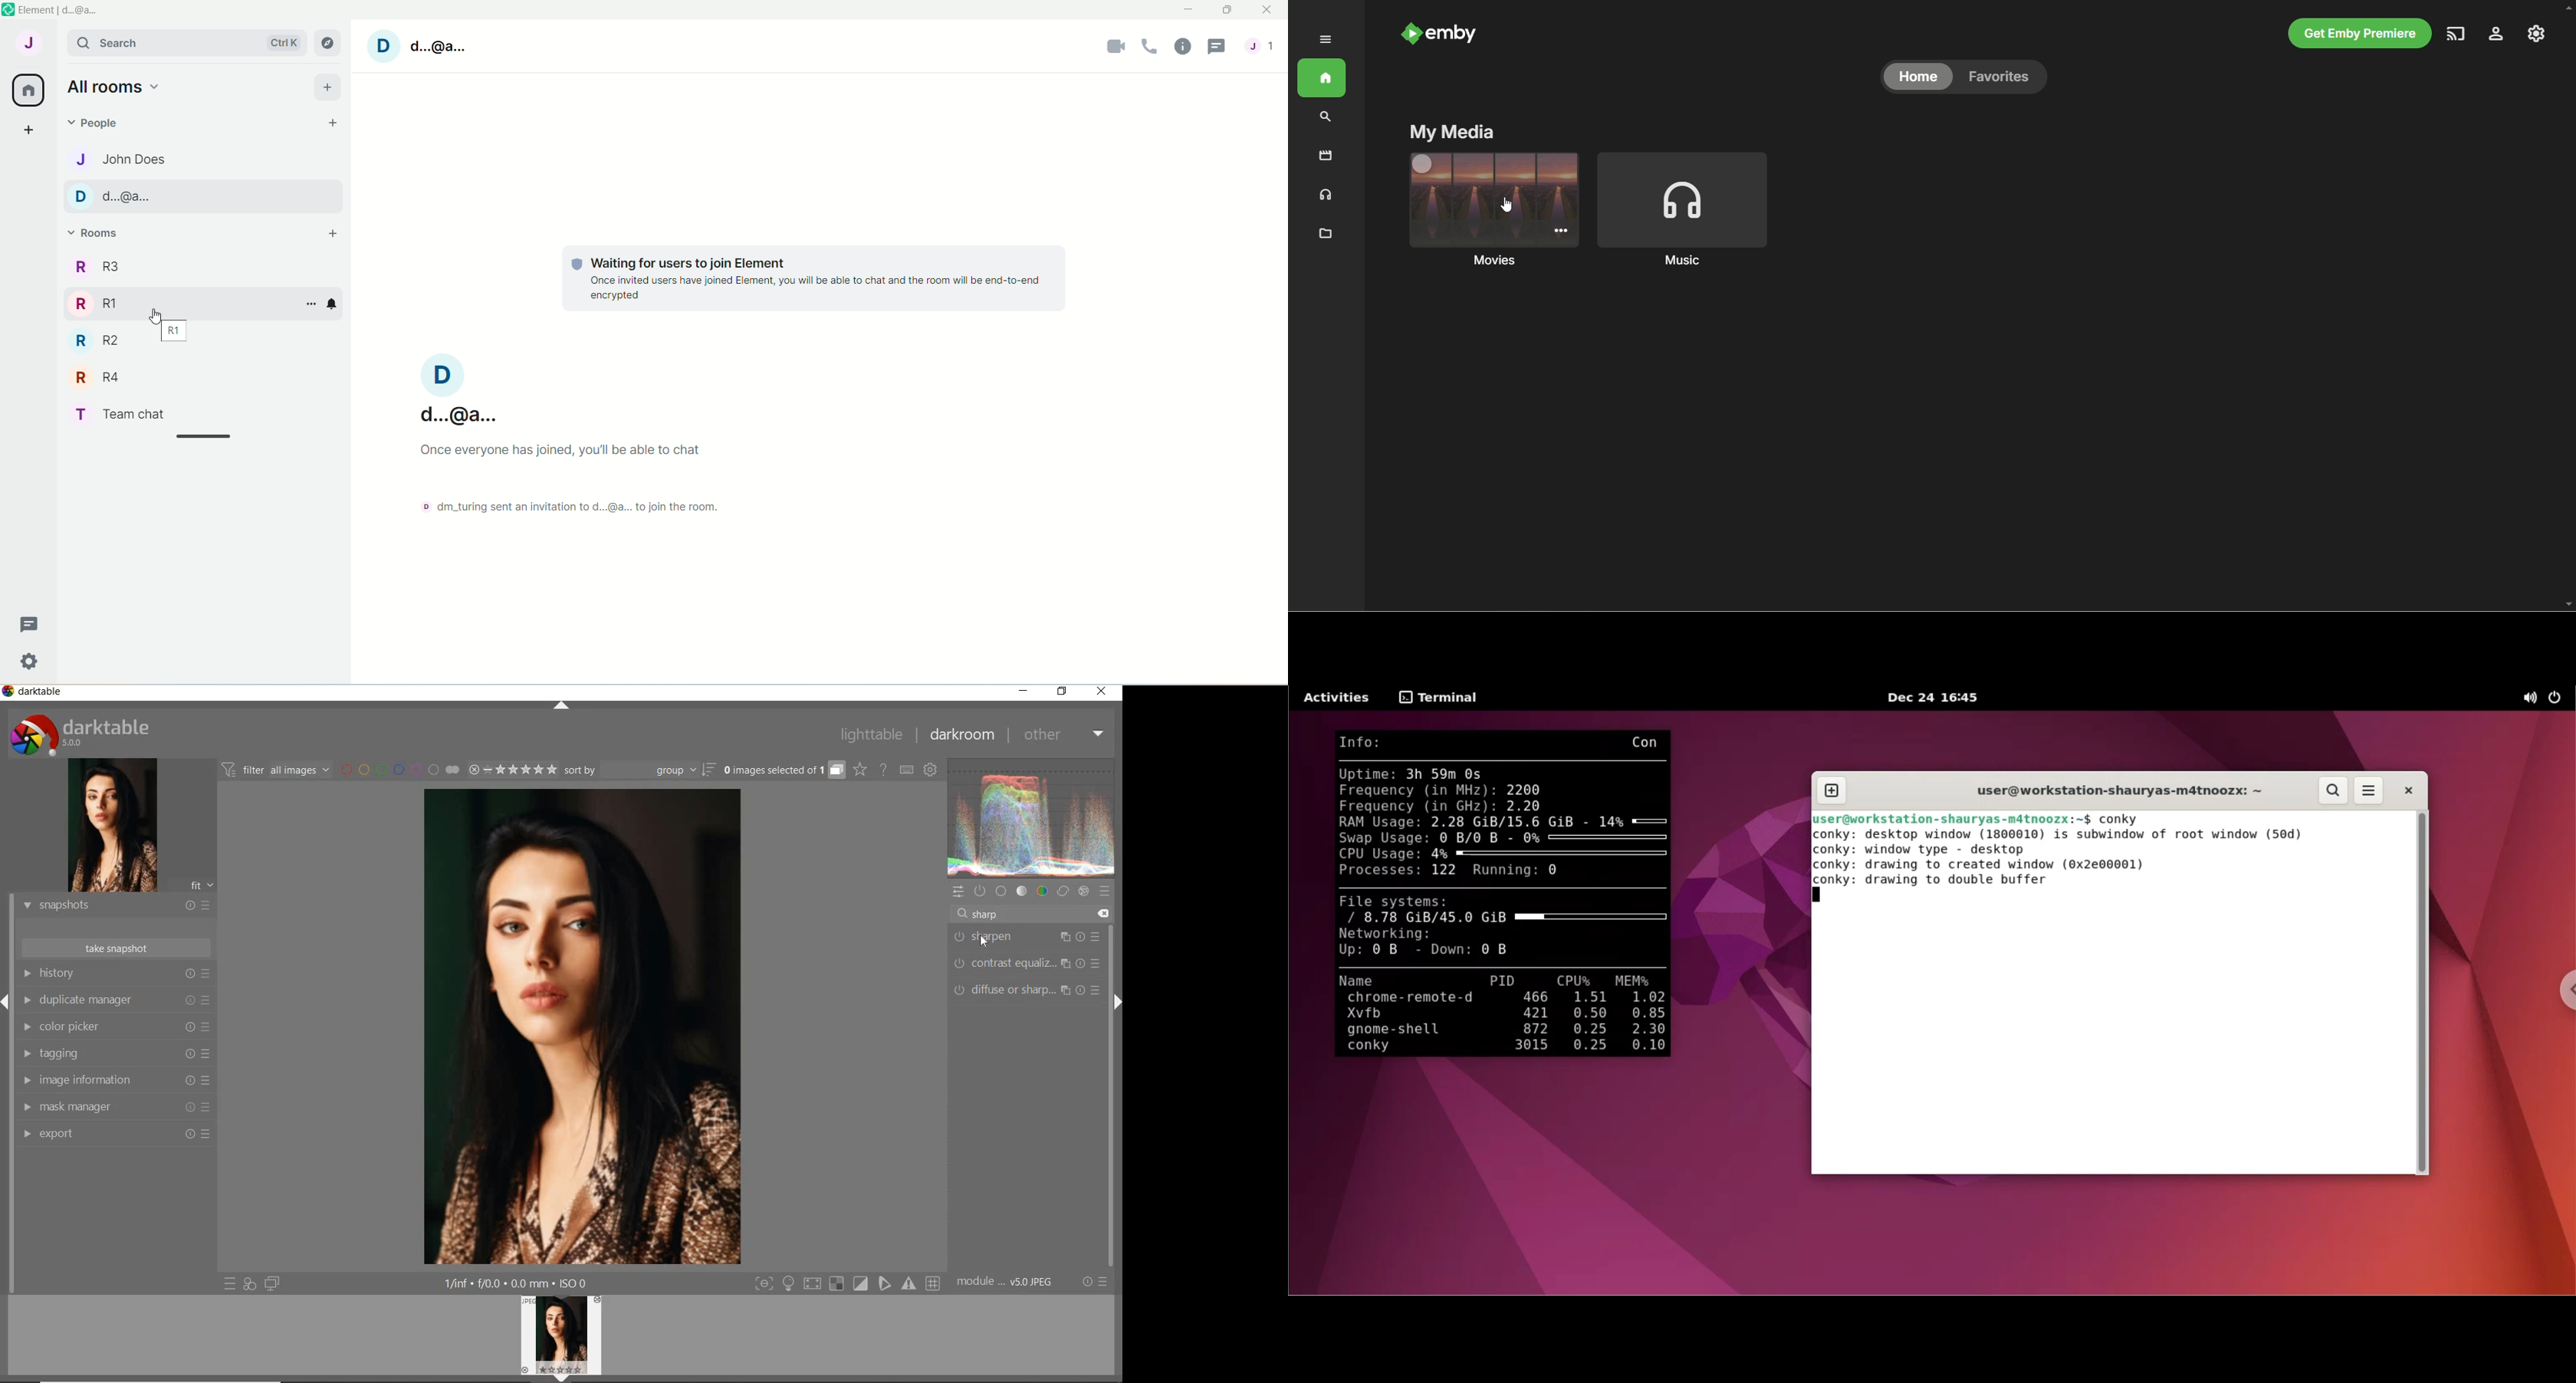  Describe the element at coordinates (1326, 195) in the screenshot. I see `music` at that location.